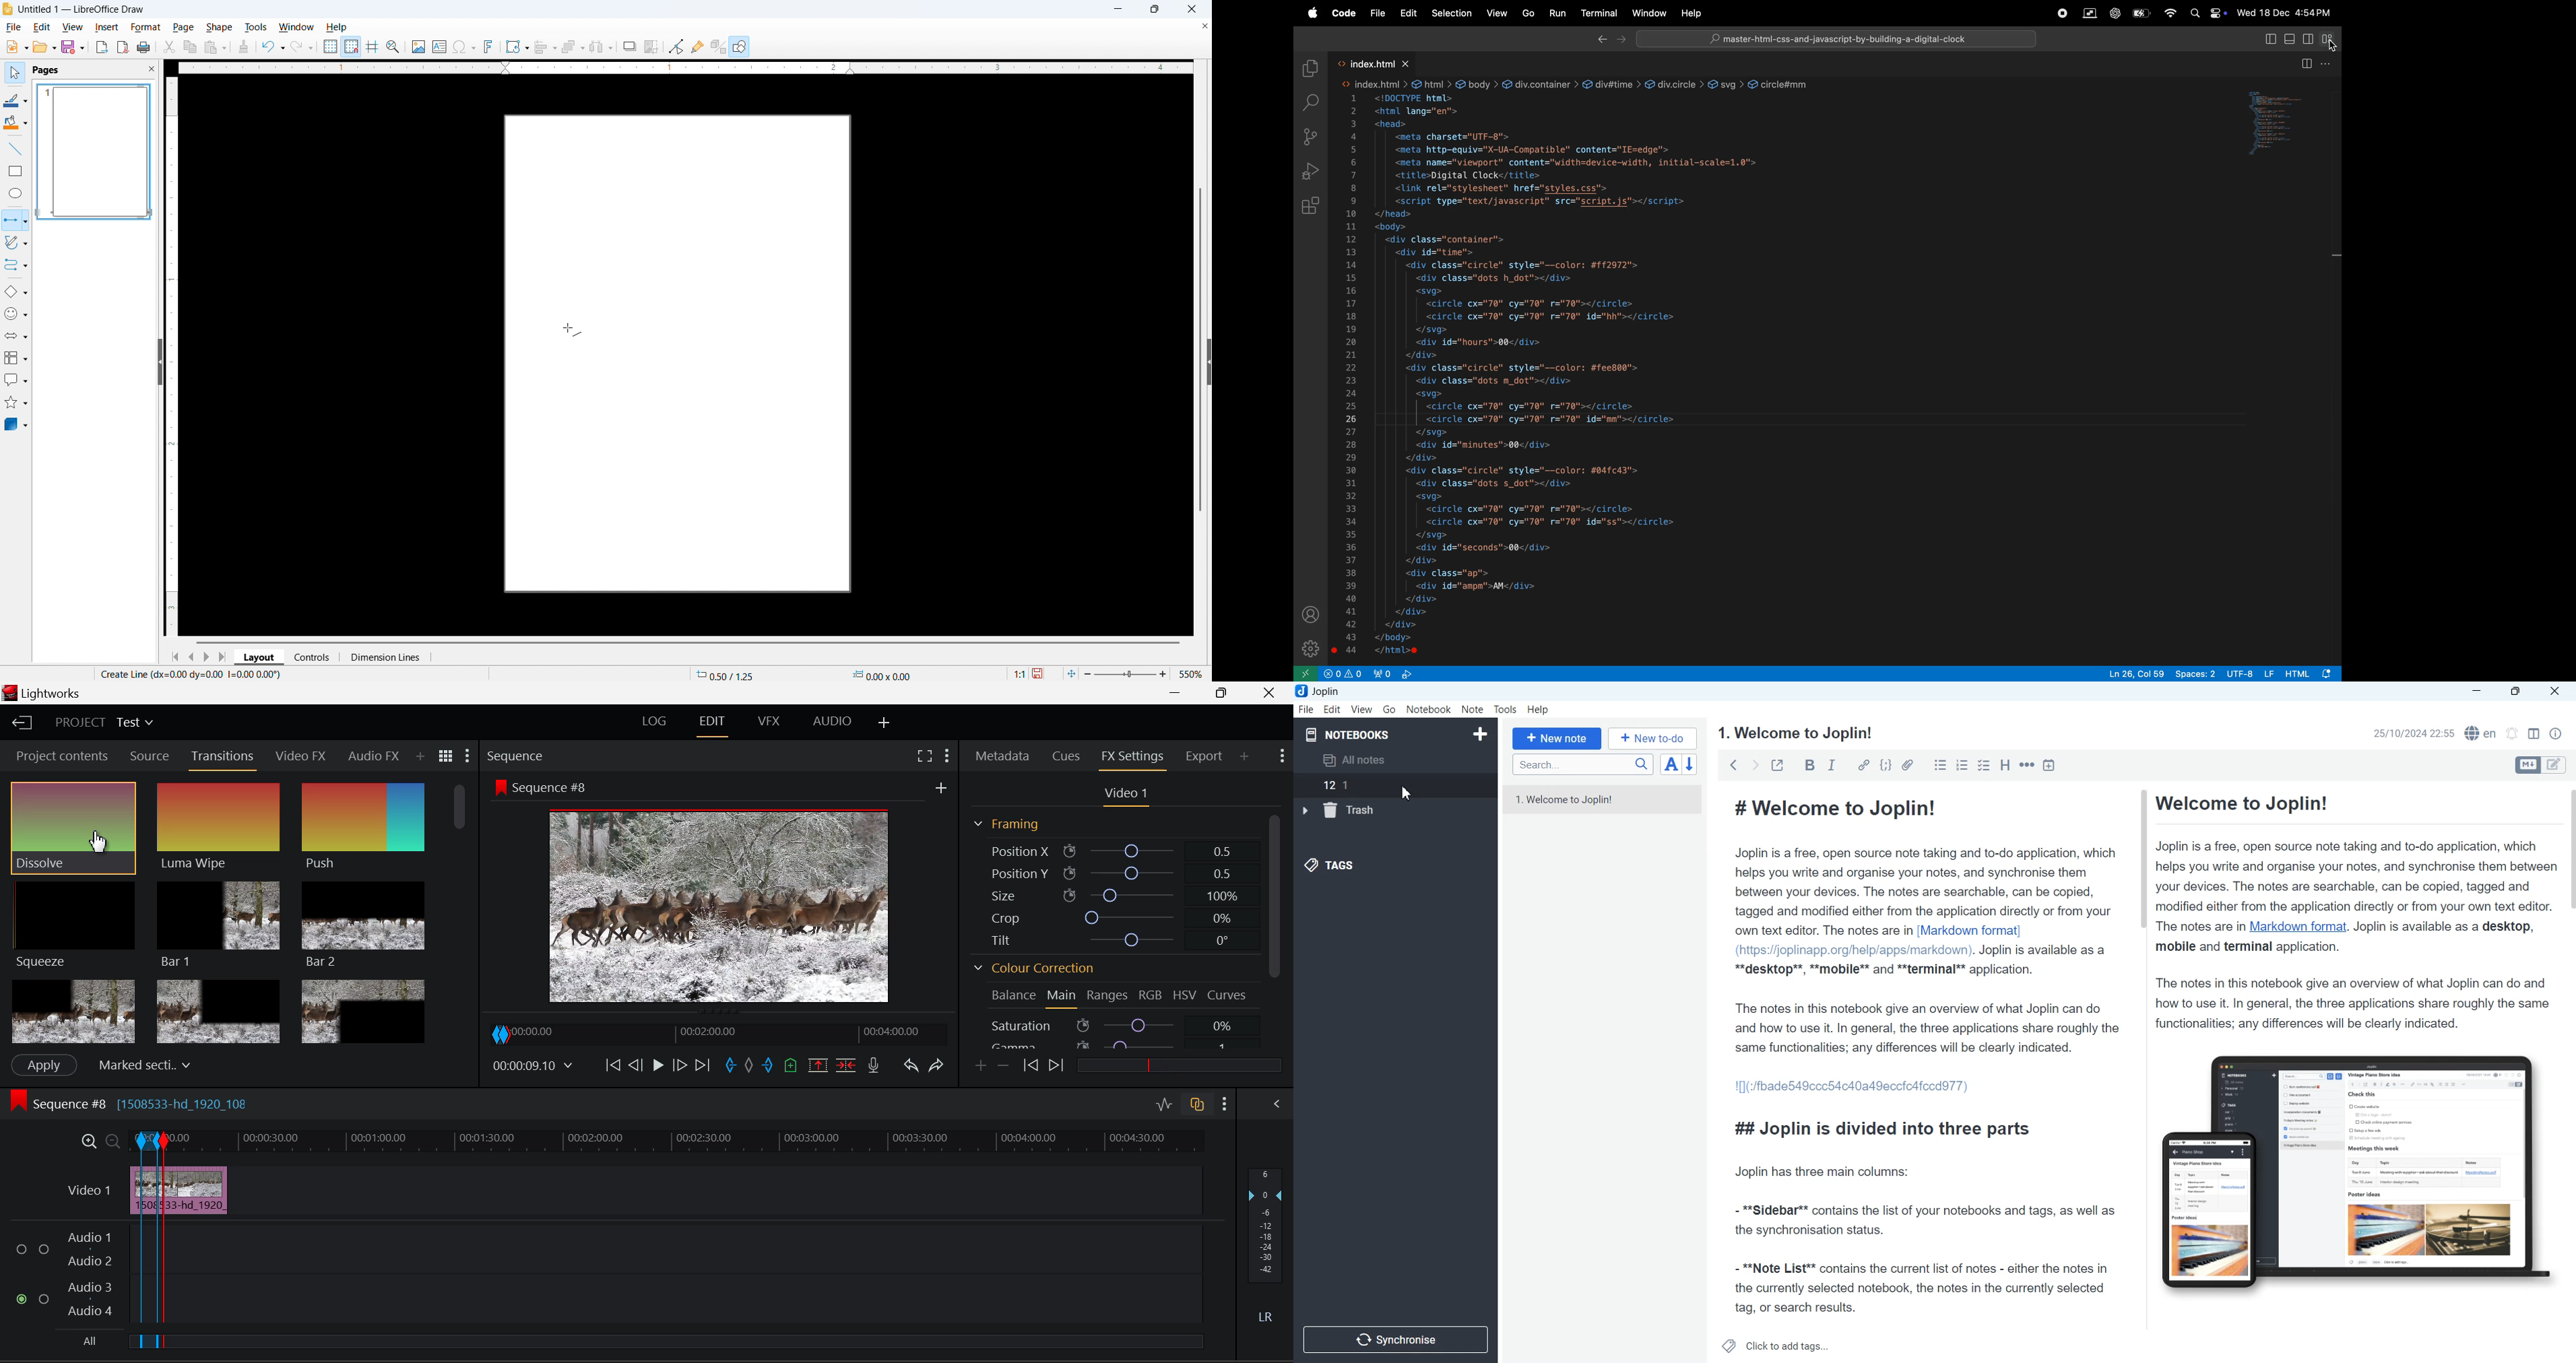  Describe the element at coordinates (1111, 895) in the screenshot. I see `Size` at that location.